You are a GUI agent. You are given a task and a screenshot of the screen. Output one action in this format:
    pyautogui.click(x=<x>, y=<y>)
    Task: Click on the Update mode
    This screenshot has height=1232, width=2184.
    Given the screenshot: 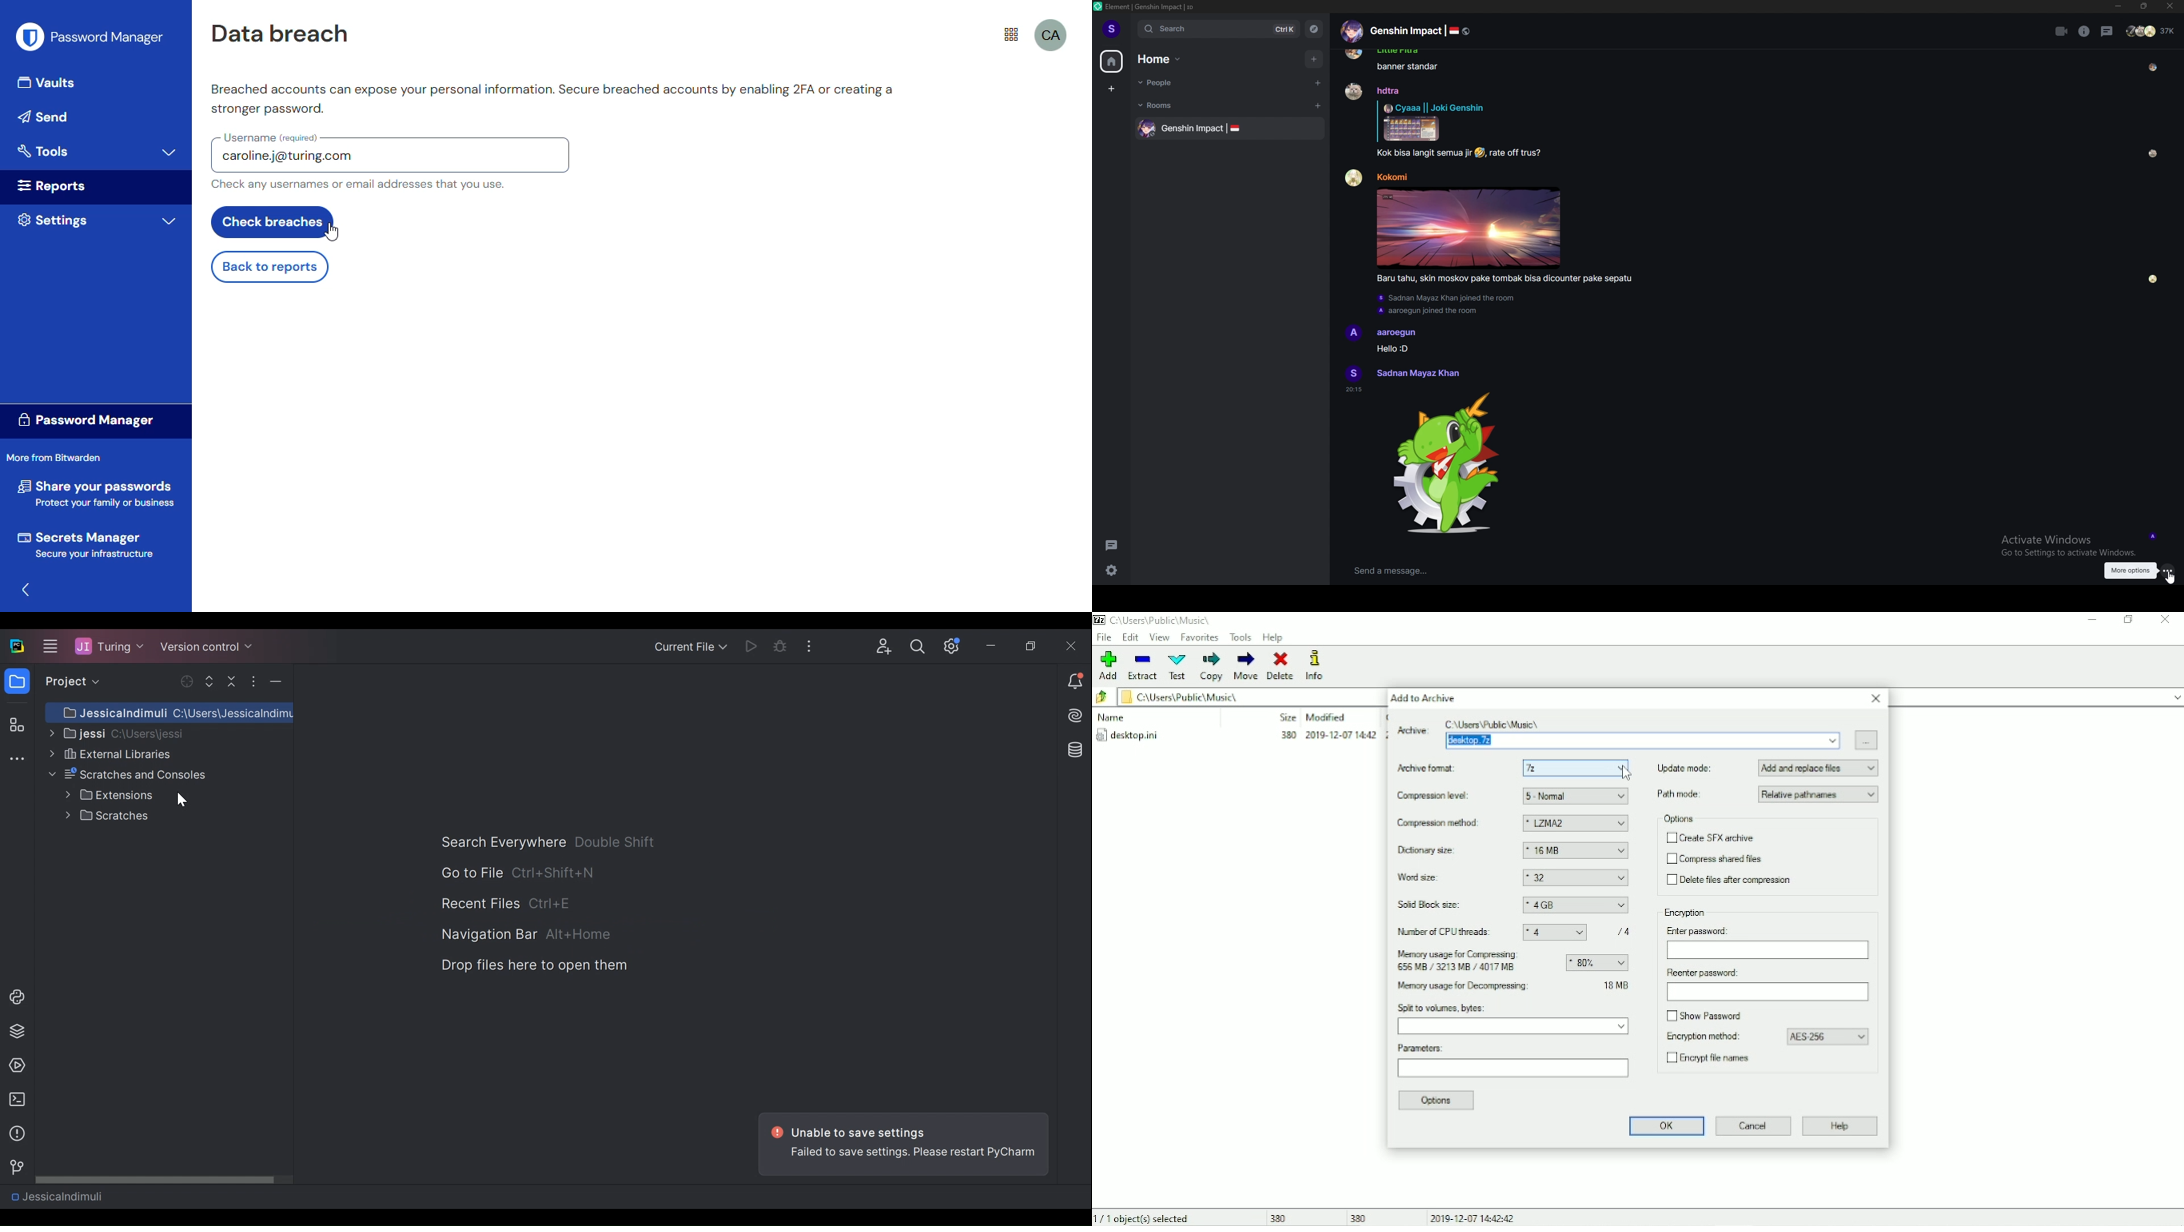 What is the action you would take?
    pyautogui.click(x=1768, y=767)
    